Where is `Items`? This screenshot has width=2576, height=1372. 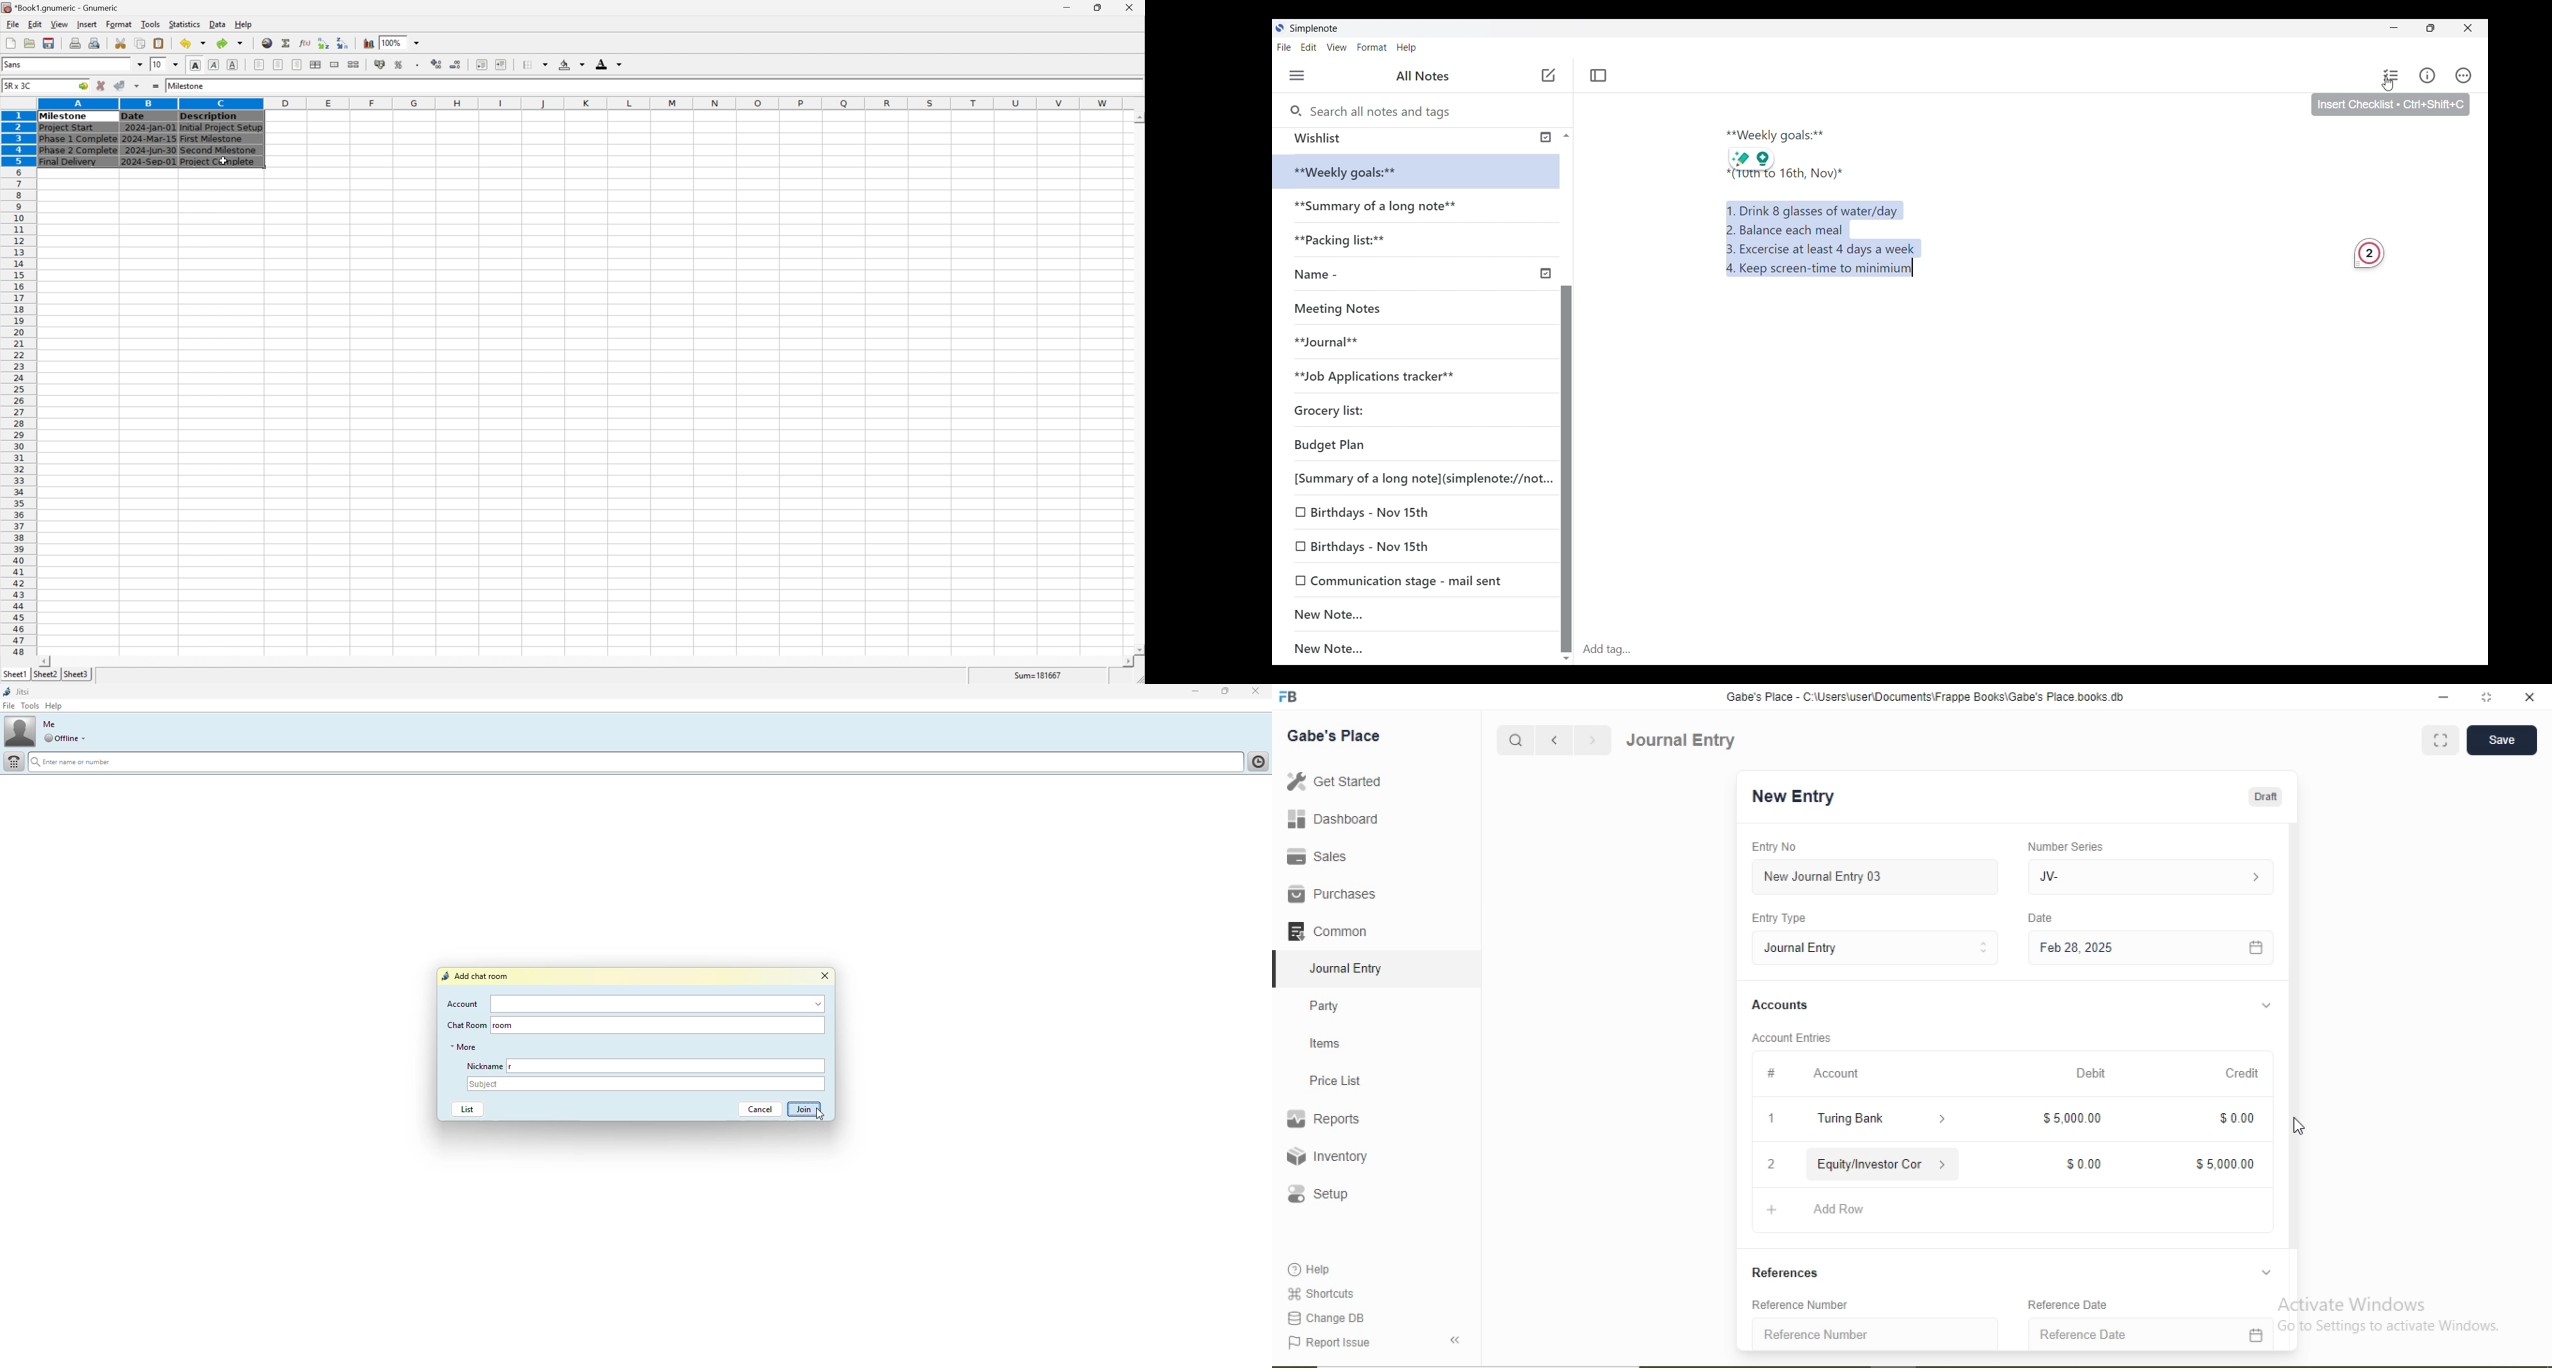 Items is located at coordinates (1325, 1043).